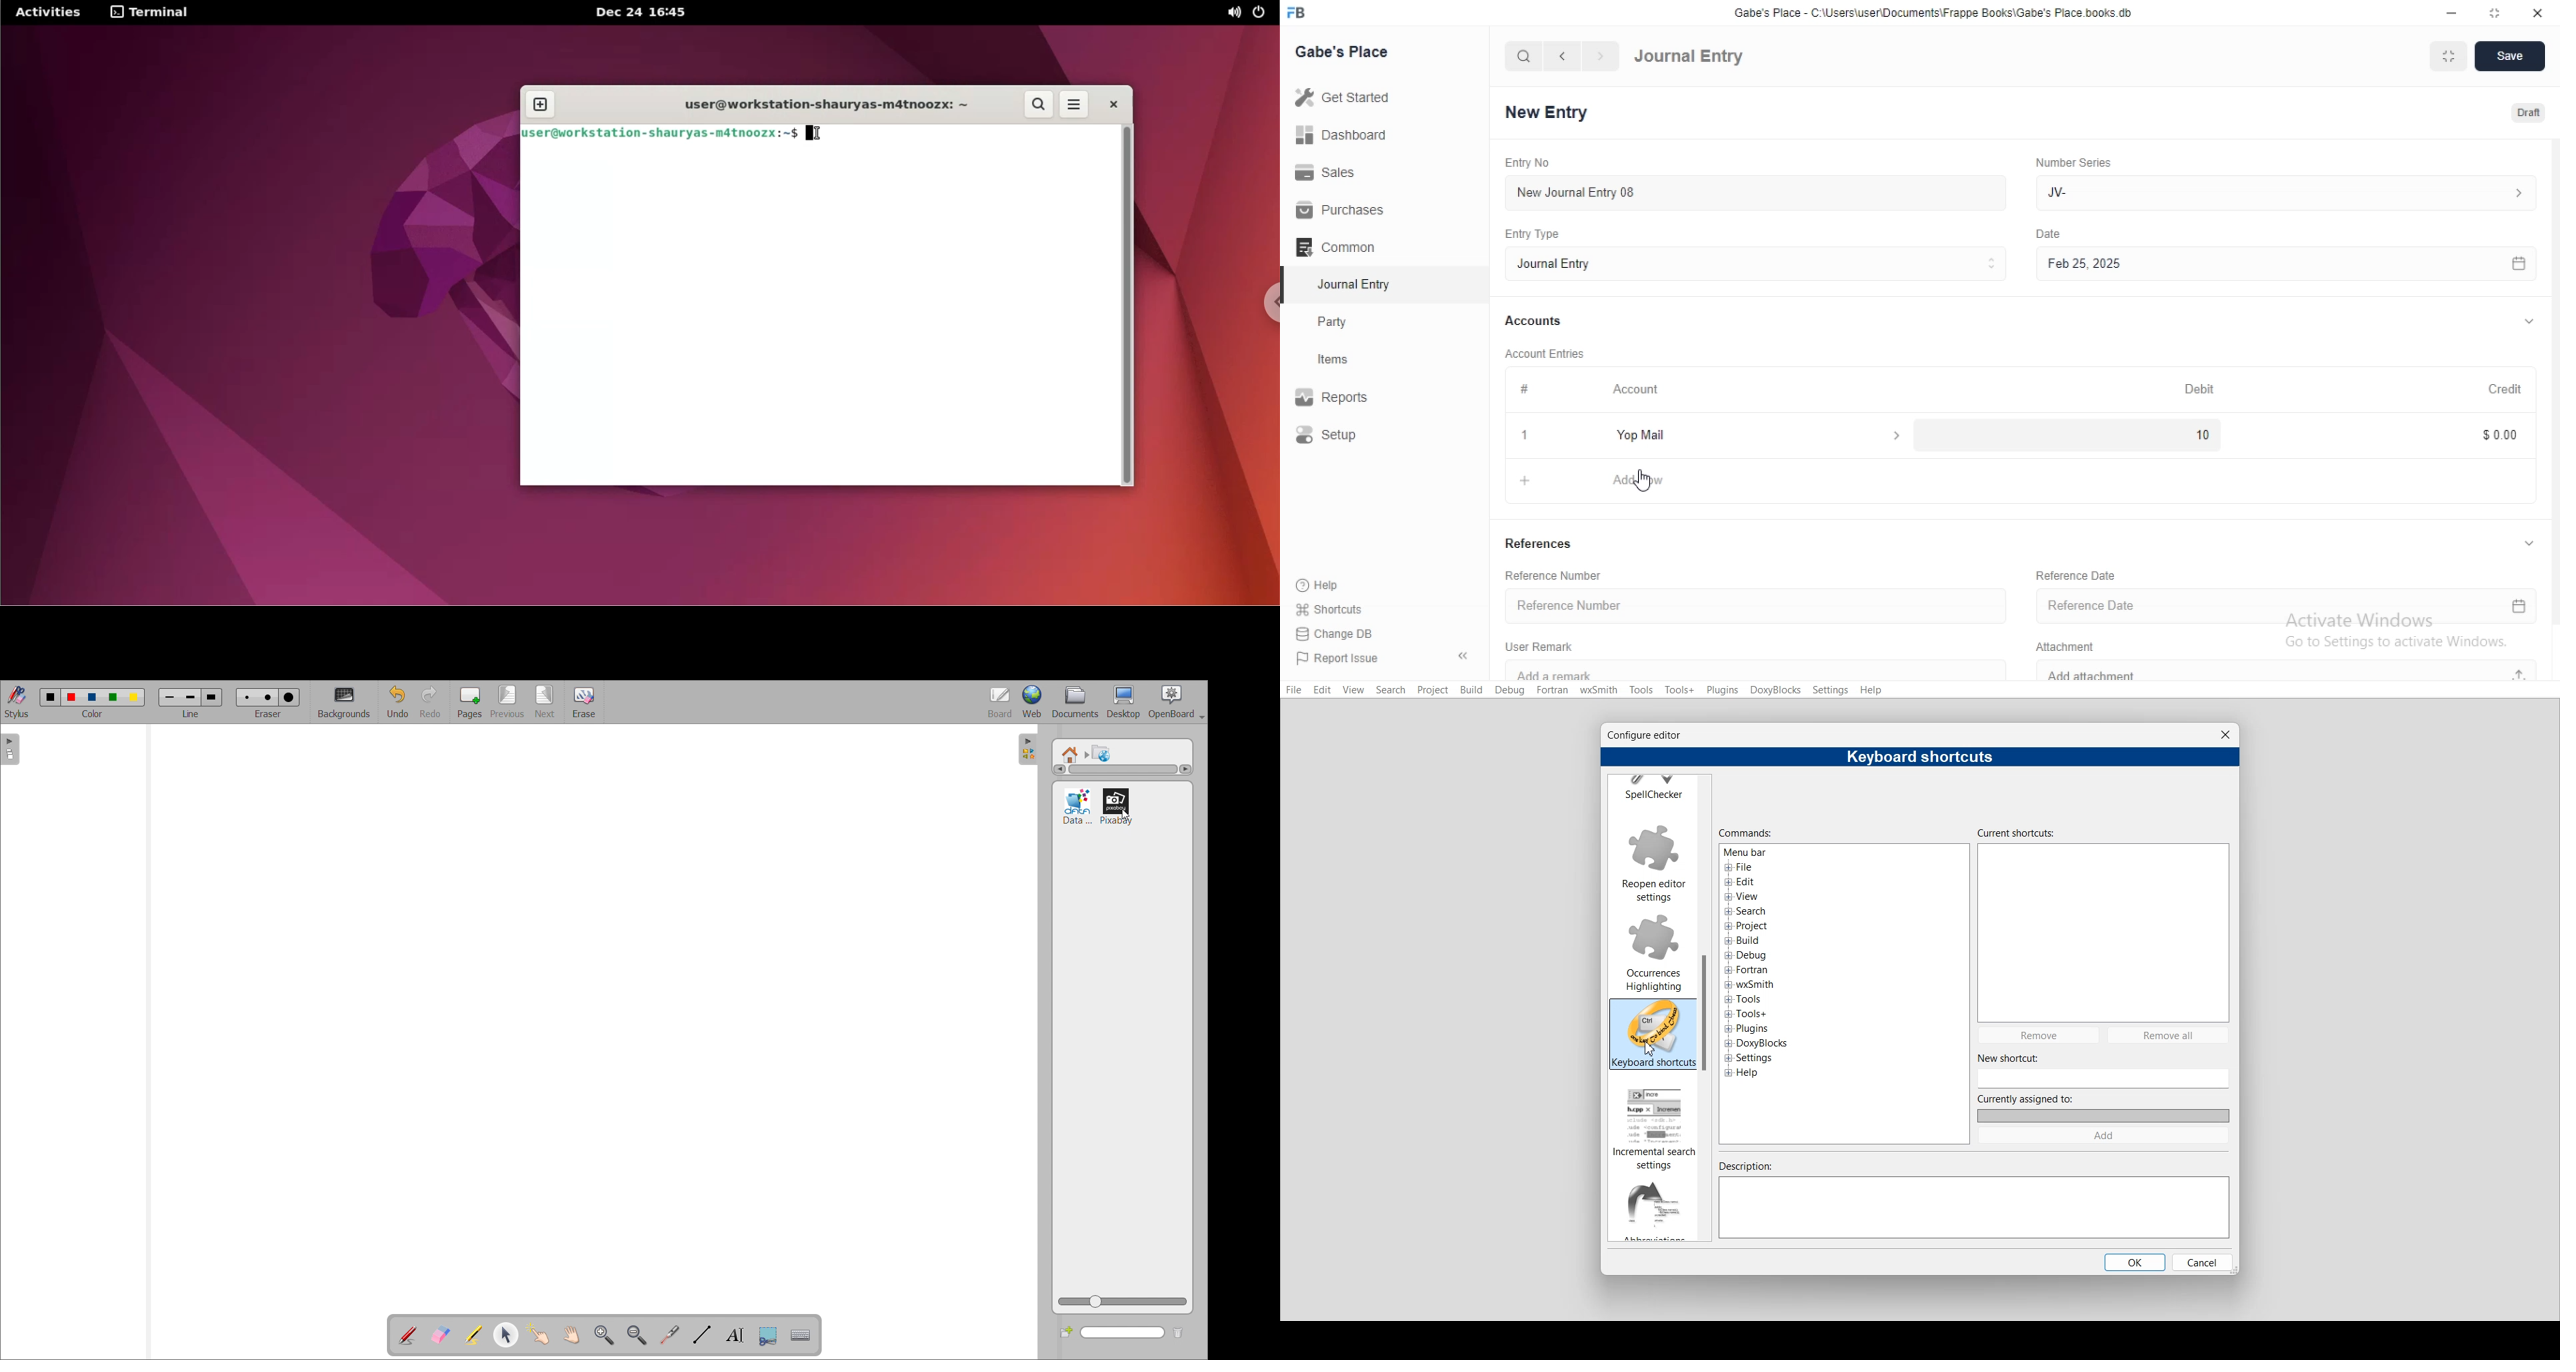 Image resolution: width=2576 pixels, height=1372 pixels. Describe the element at coordinates (1338, 210) in the screenshot. I see `Purchases` at that location.